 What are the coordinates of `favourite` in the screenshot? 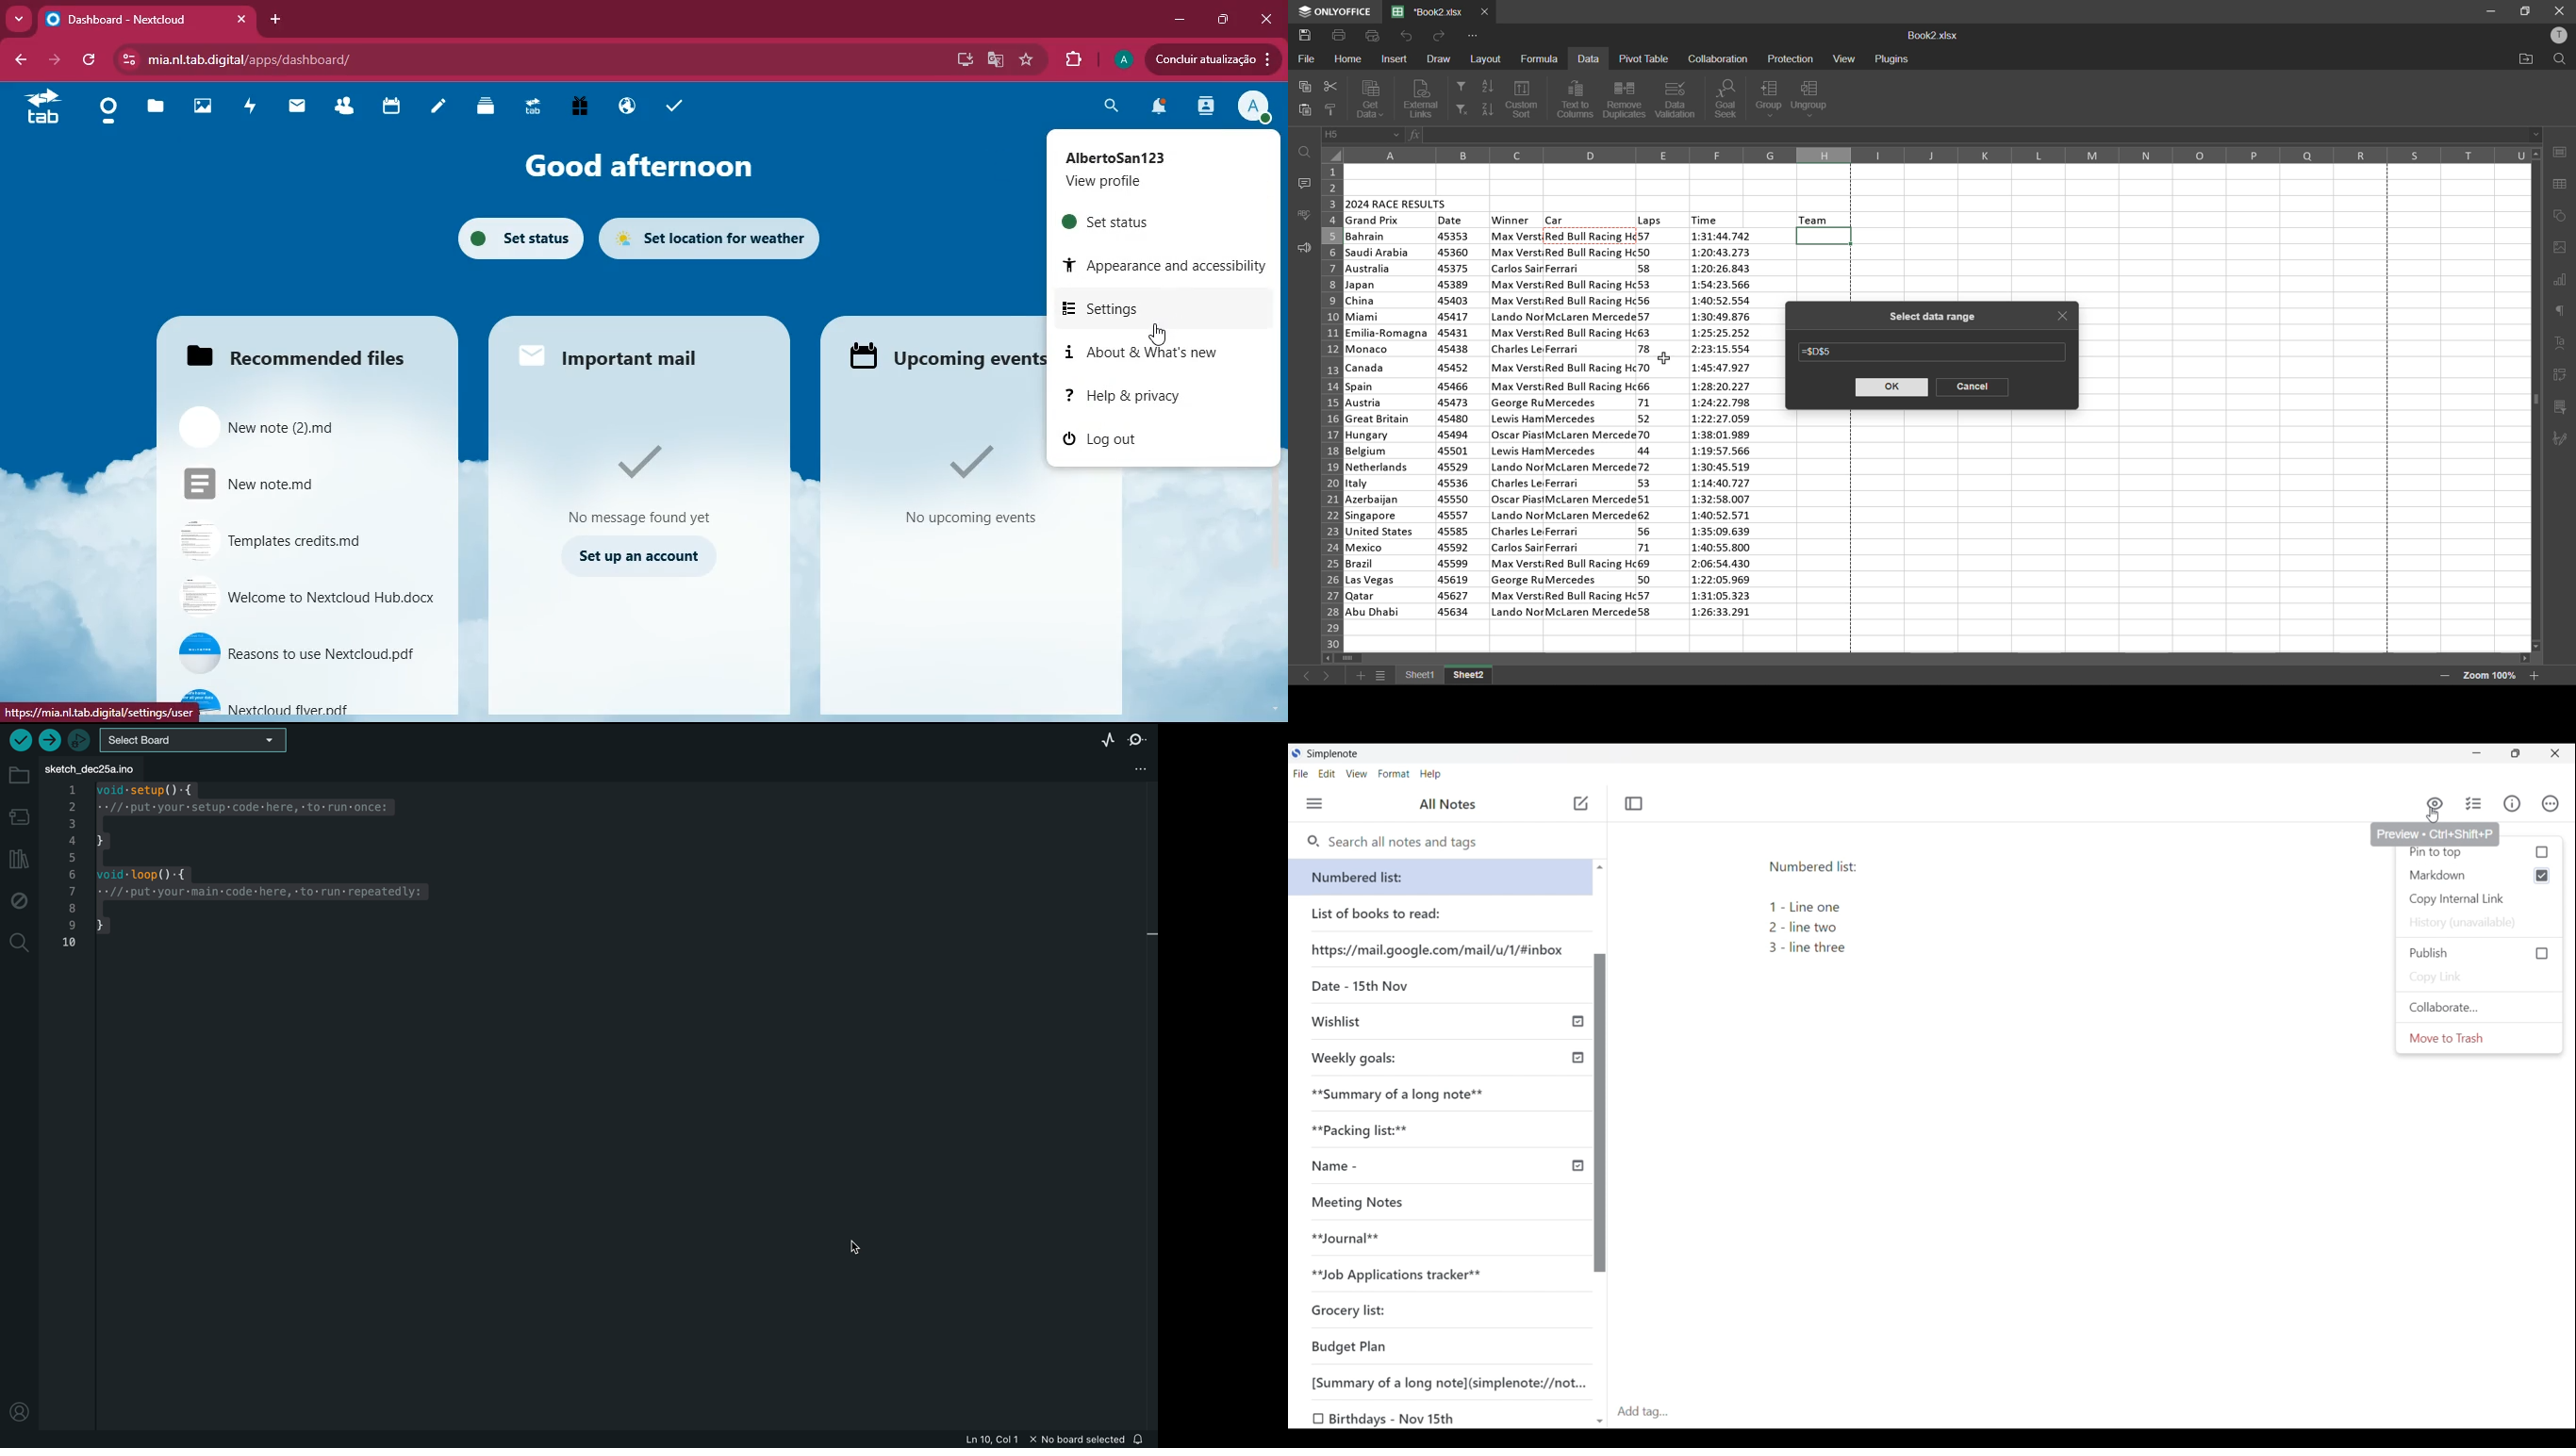 It's located at (1027, 61).